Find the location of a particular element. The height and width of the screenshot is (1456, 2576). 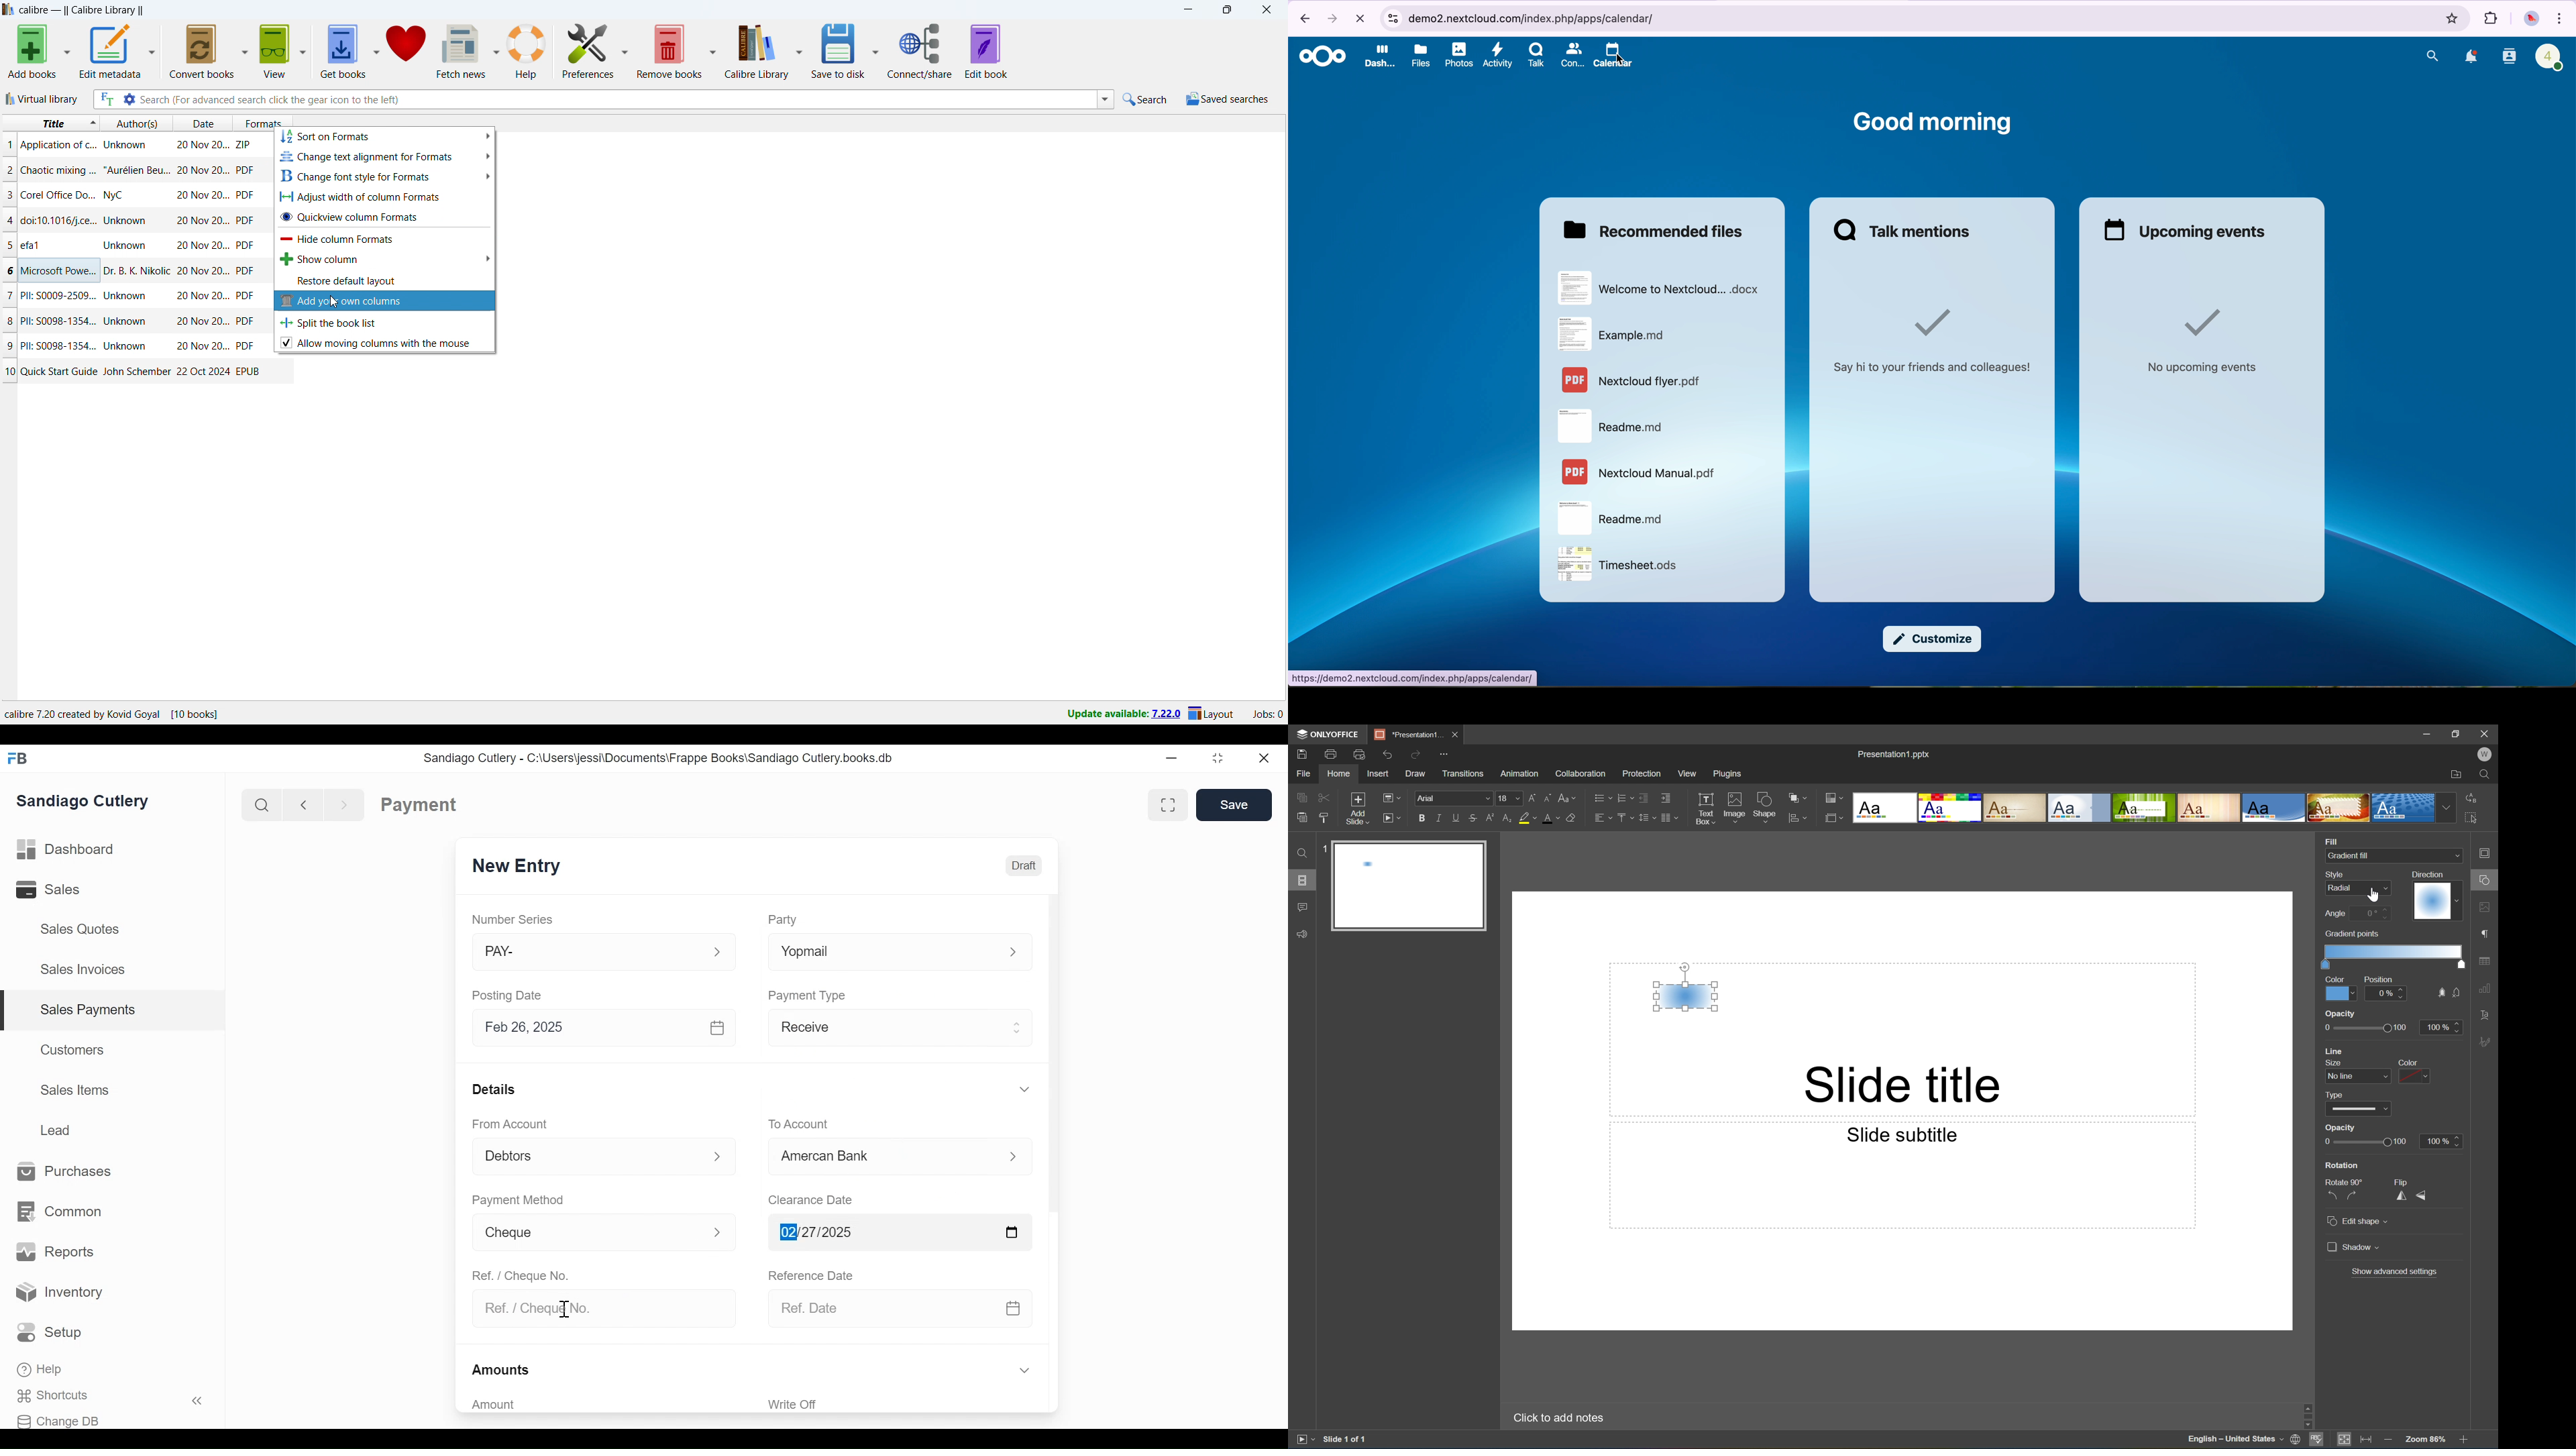

Spell checking is located at coordinates (2317, 1440).